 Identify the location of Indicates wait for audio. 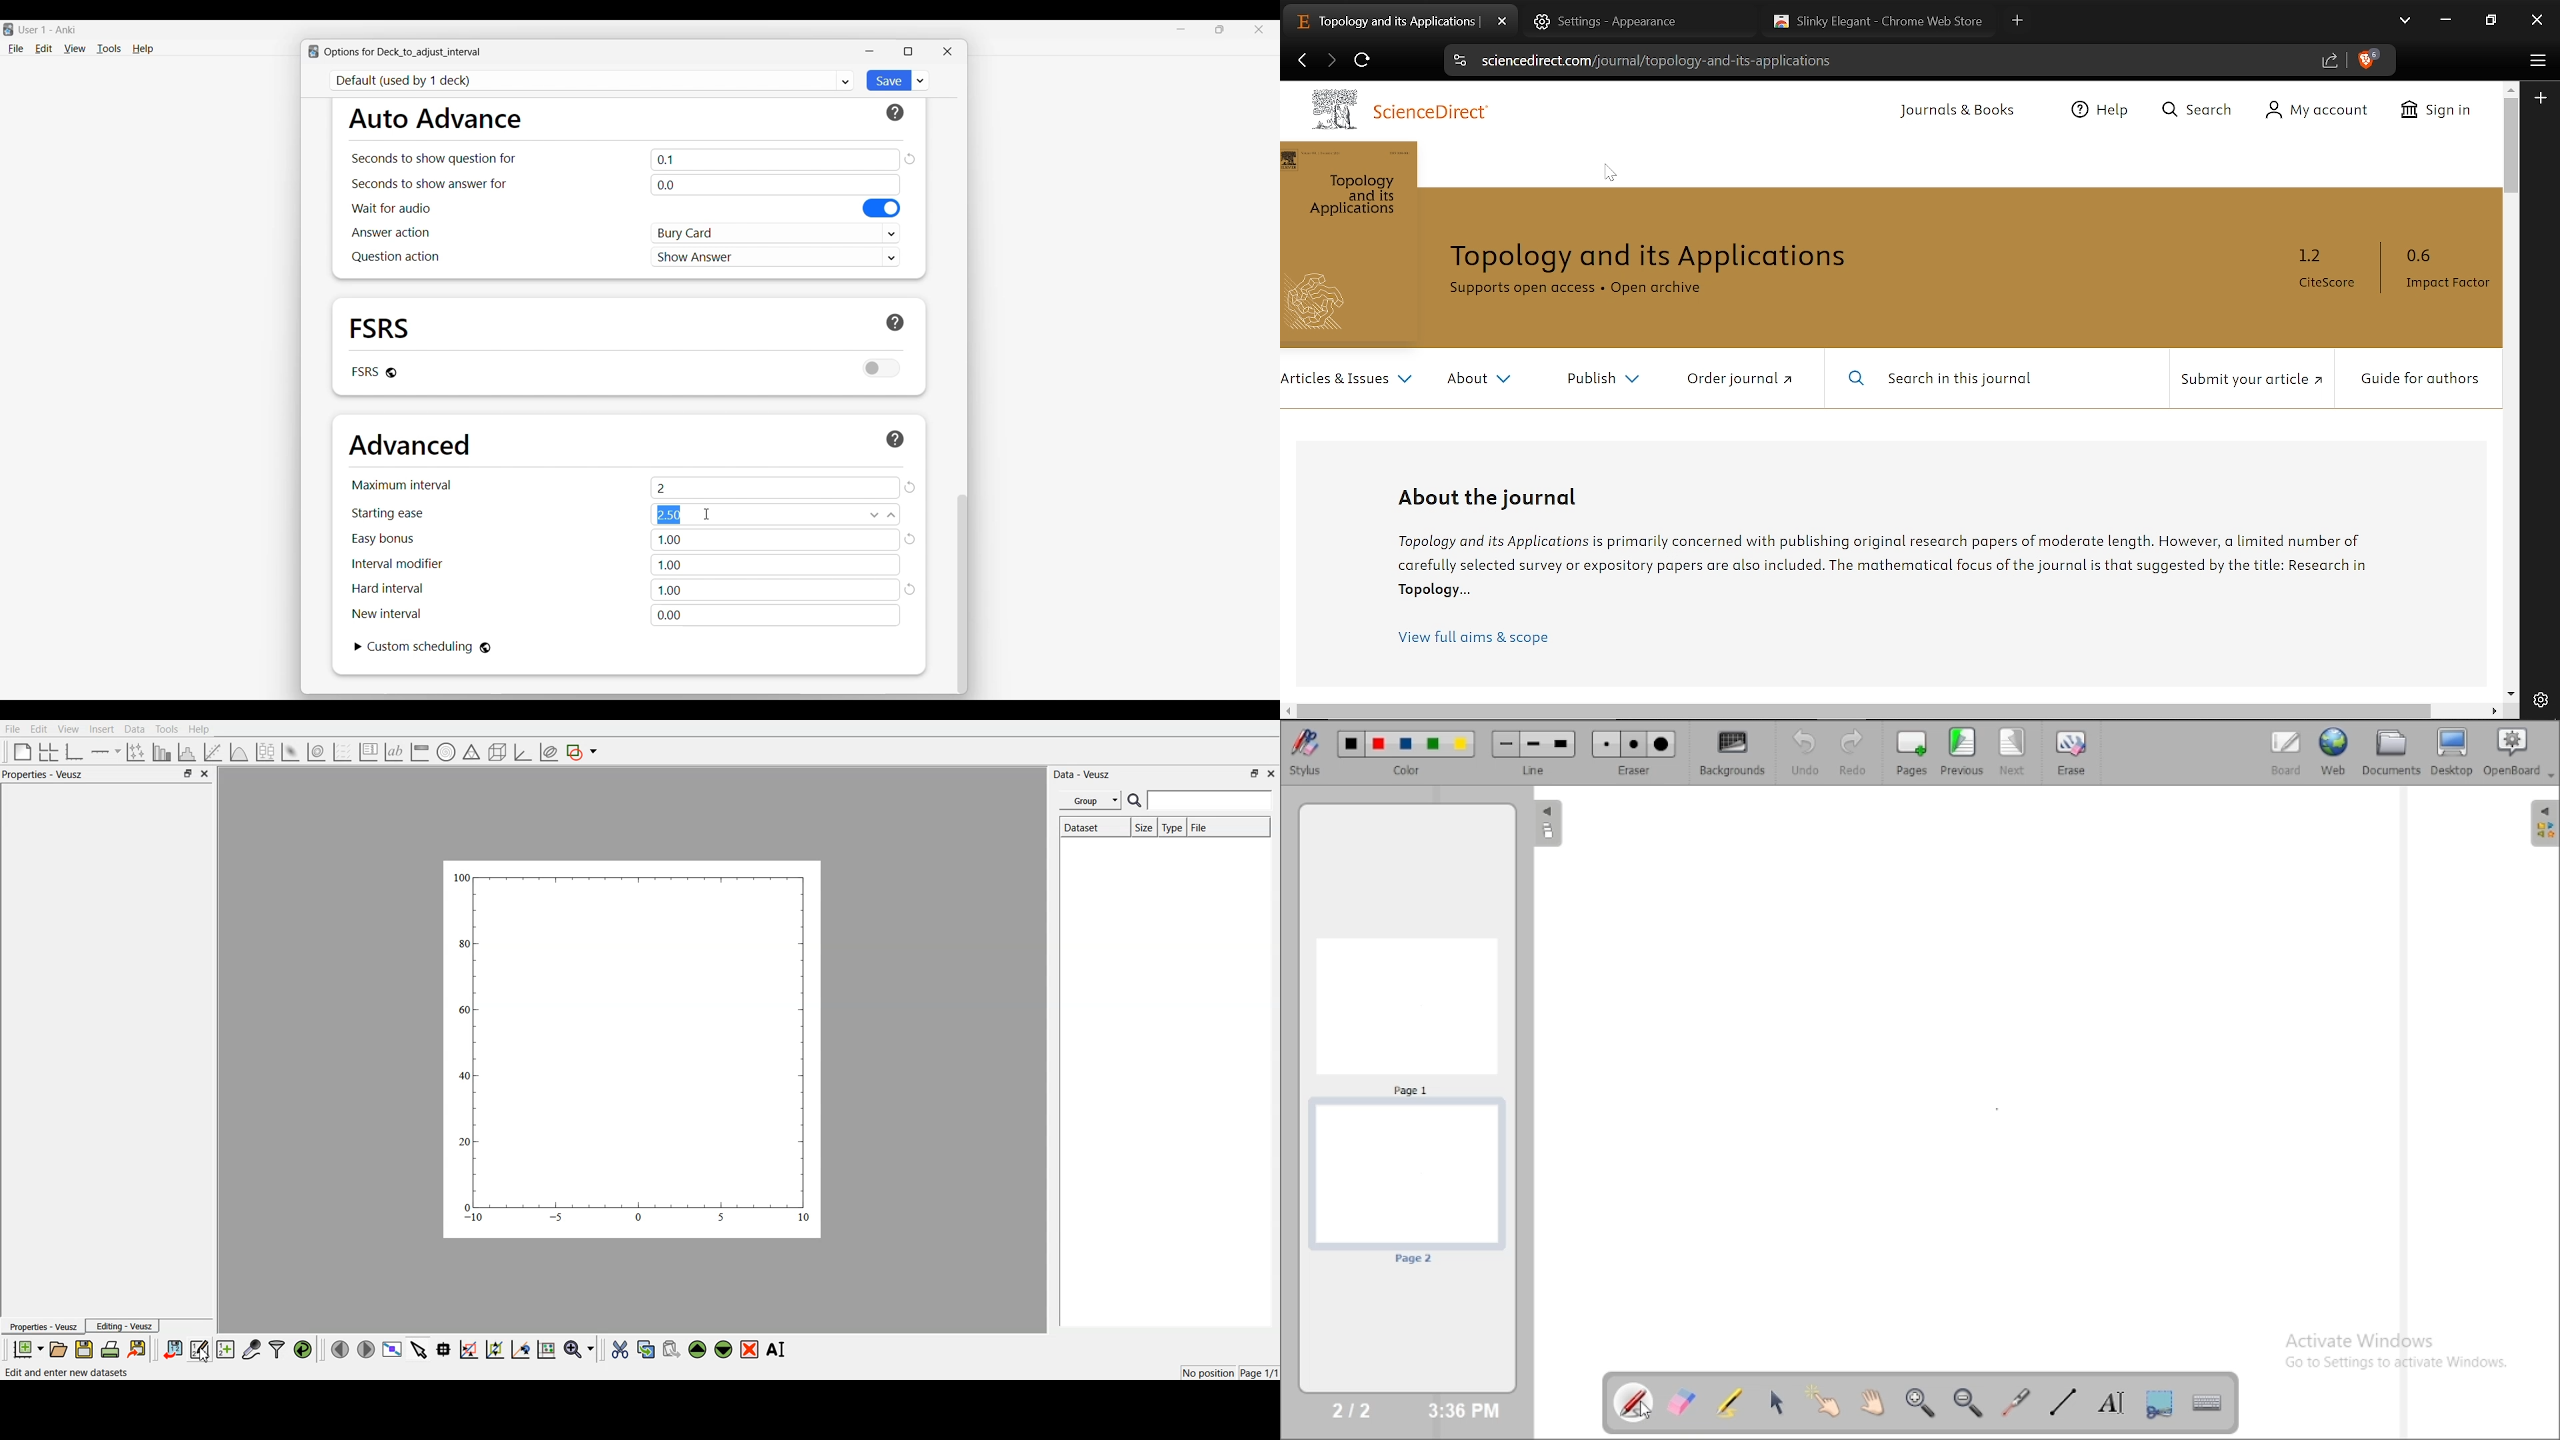
(391, 208).